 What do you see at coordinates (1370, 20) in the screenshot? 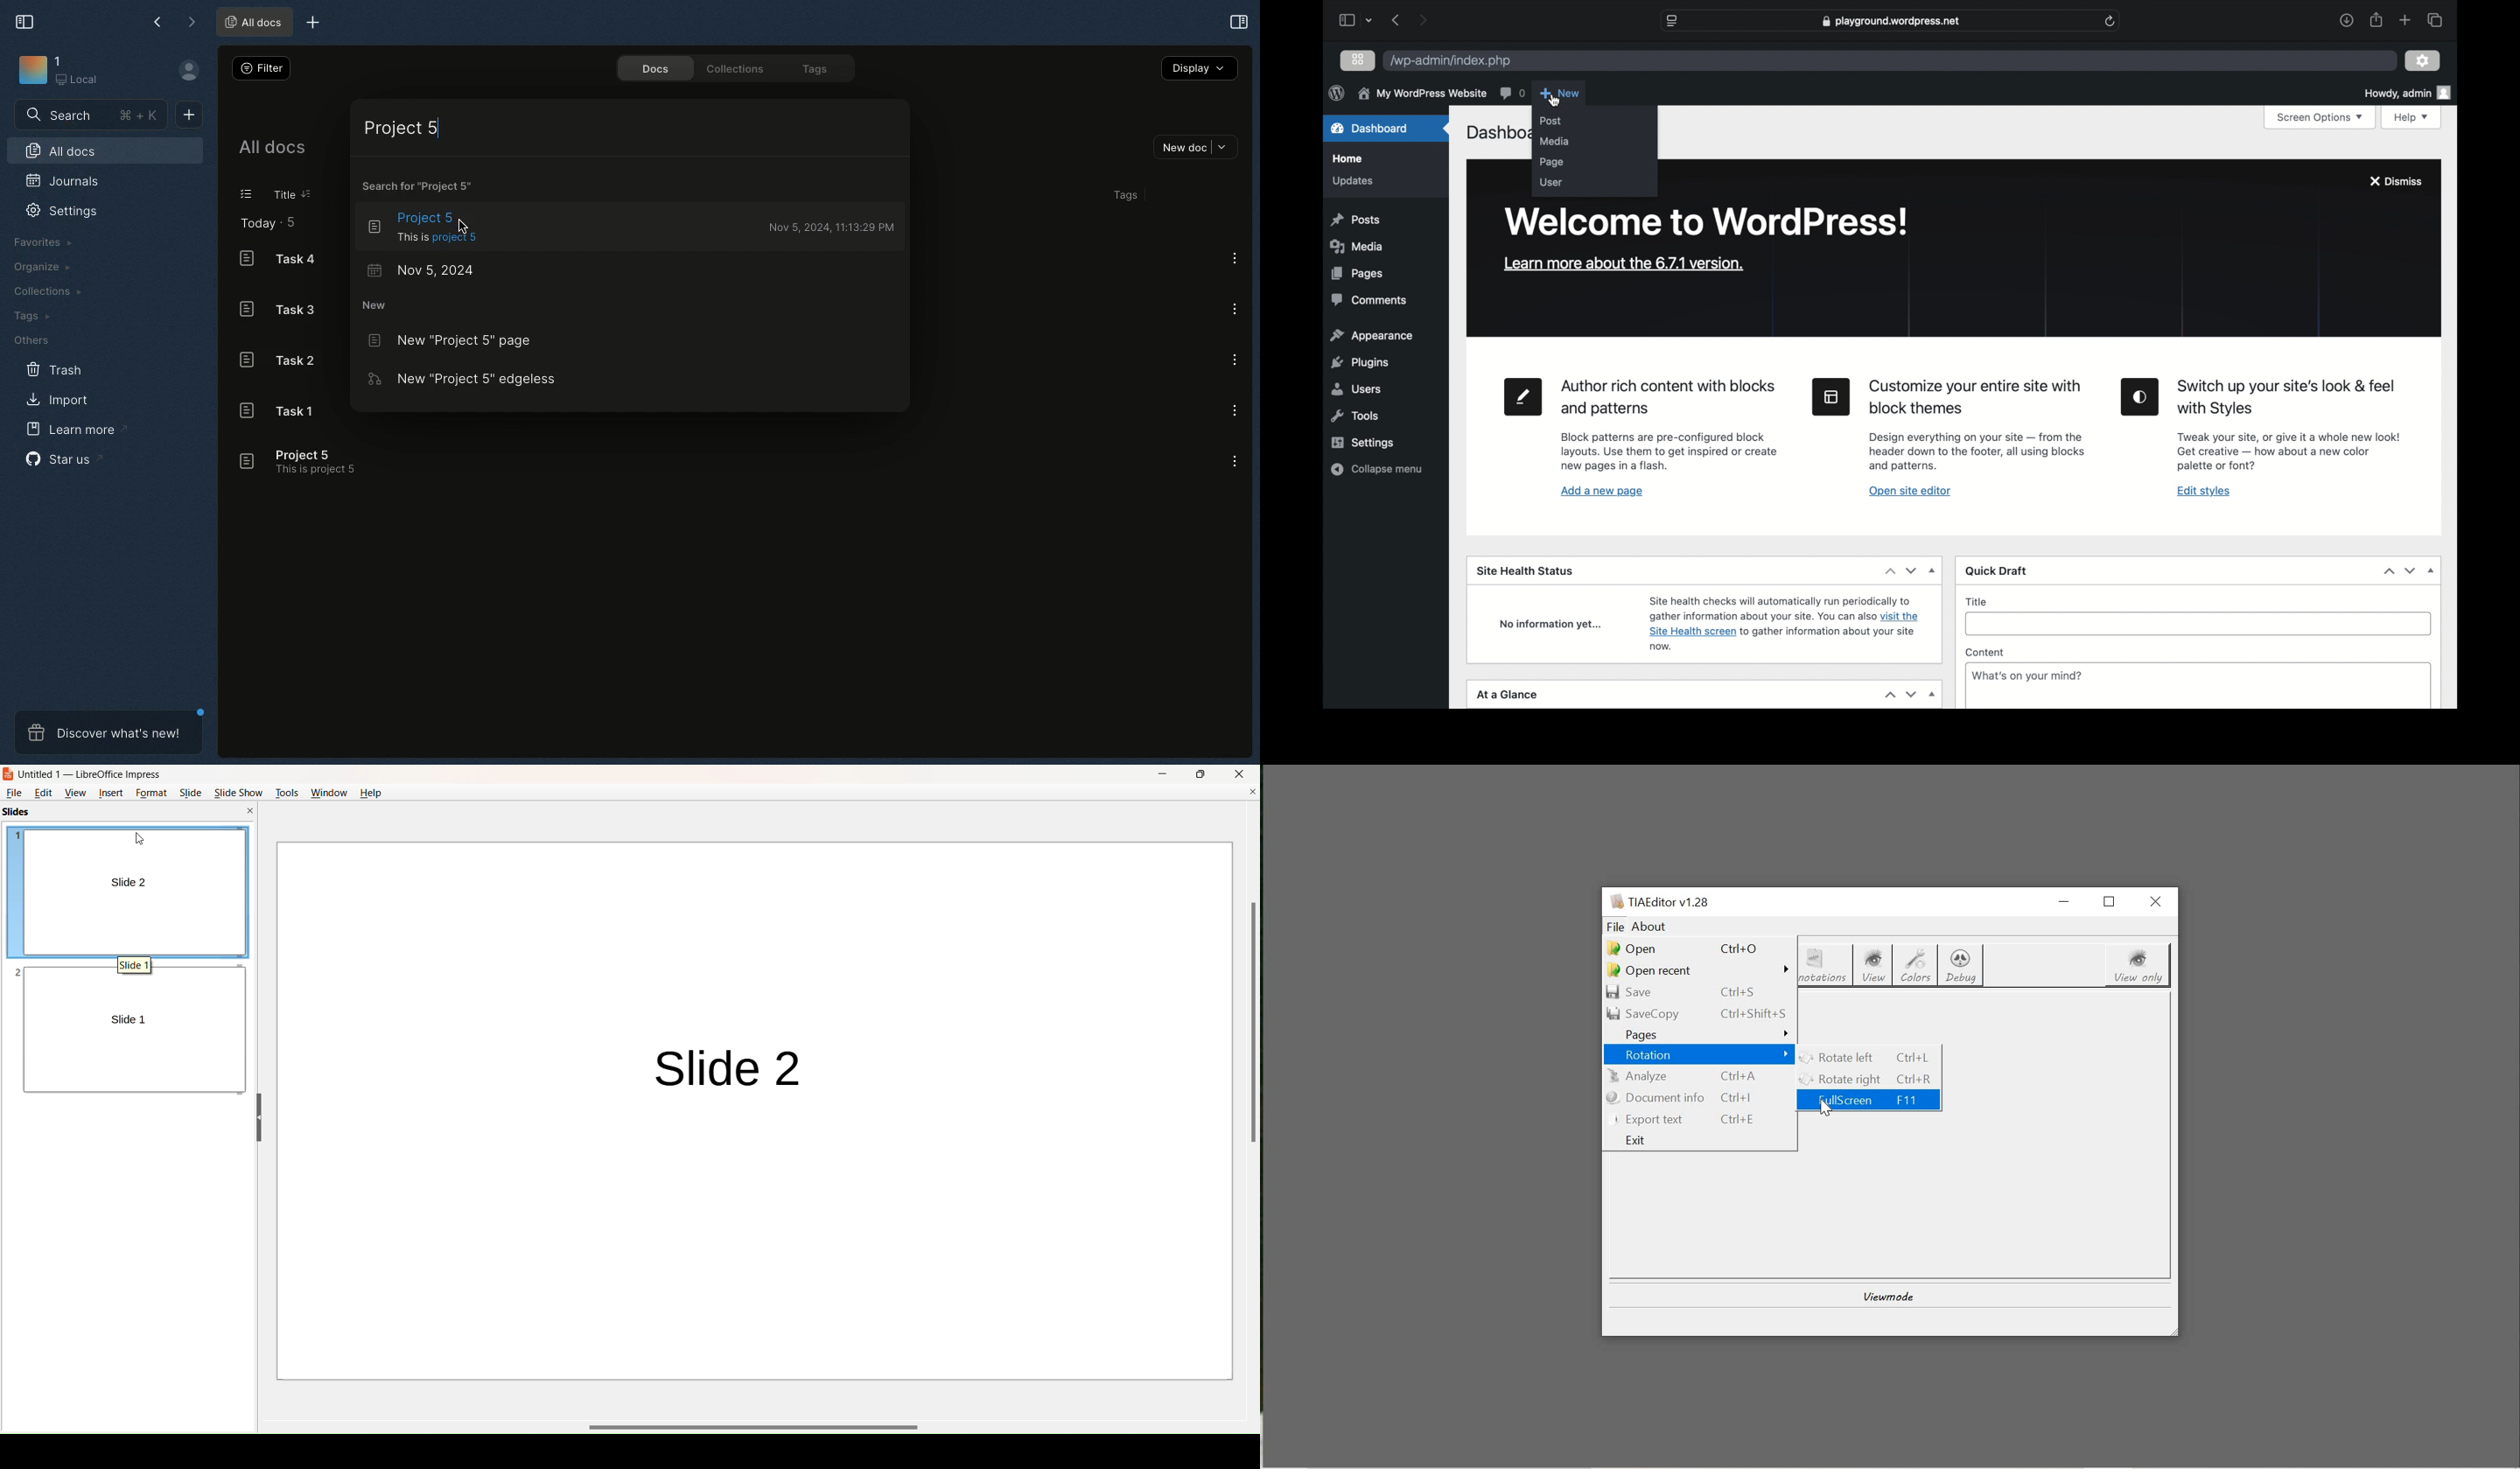
I see `dropdown` at bounding box center [1370, 20].